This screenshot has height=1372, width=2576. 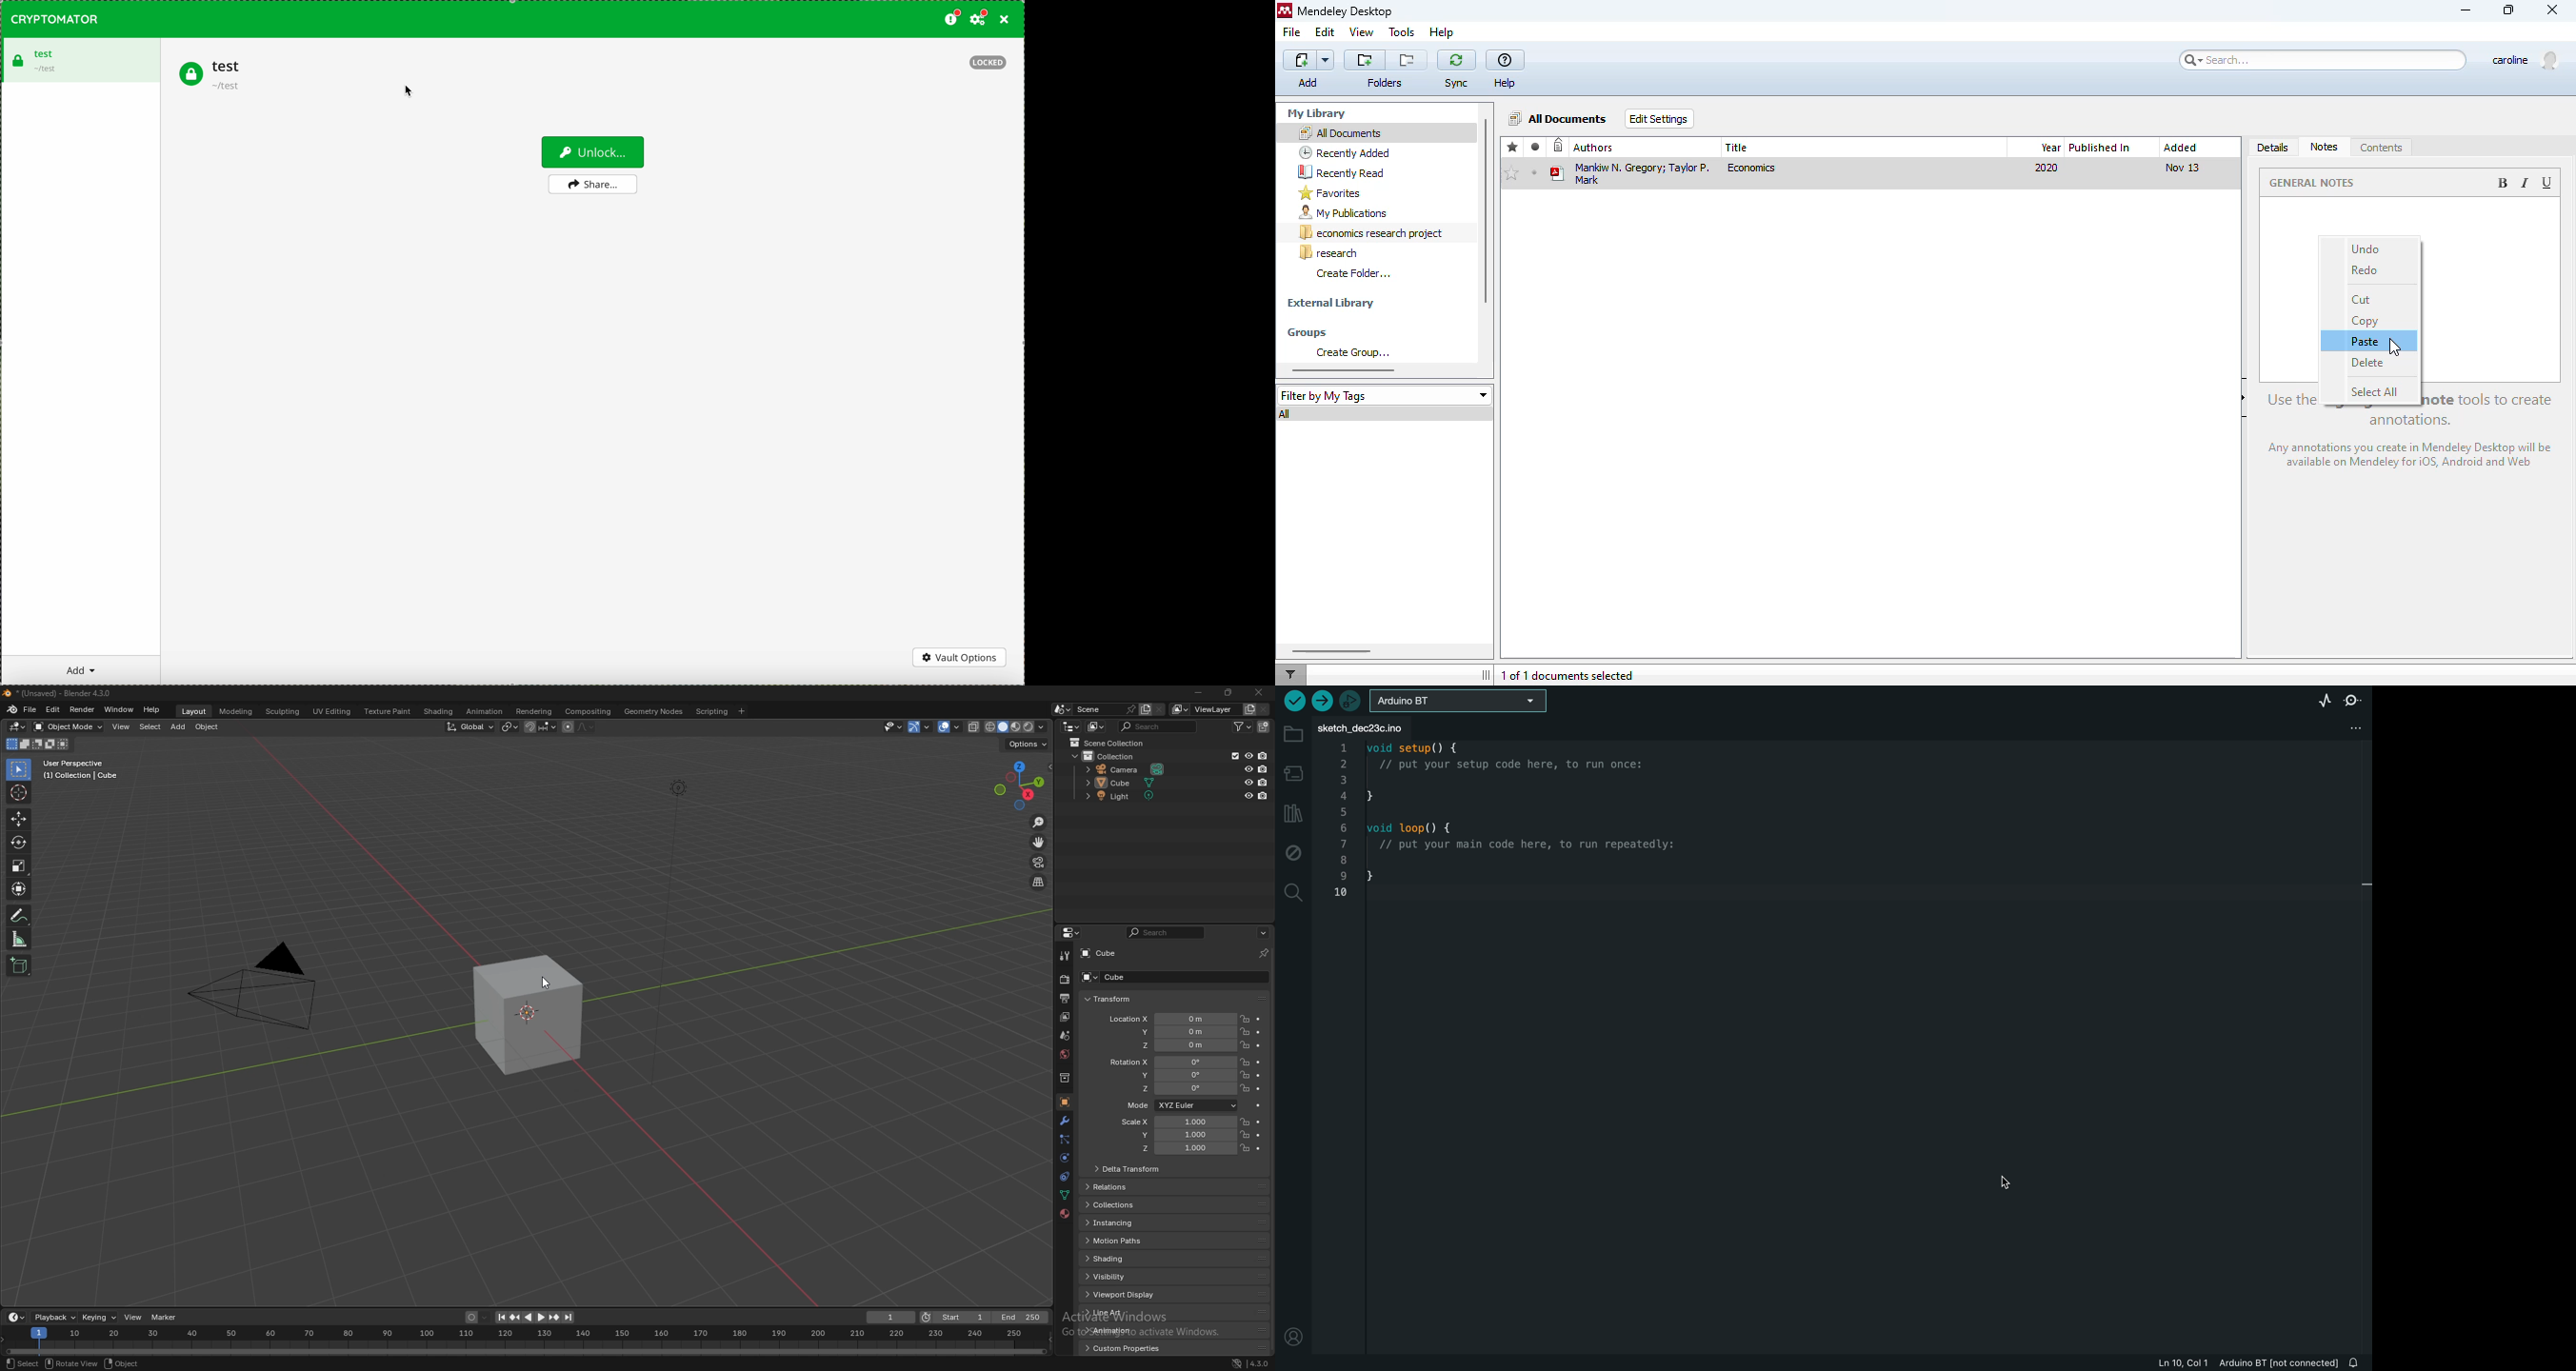 What do you see at coordinates (1568, 676) in the screenshot?
I see `1 of 1 documents selected` at bounding box center [1568, 676].